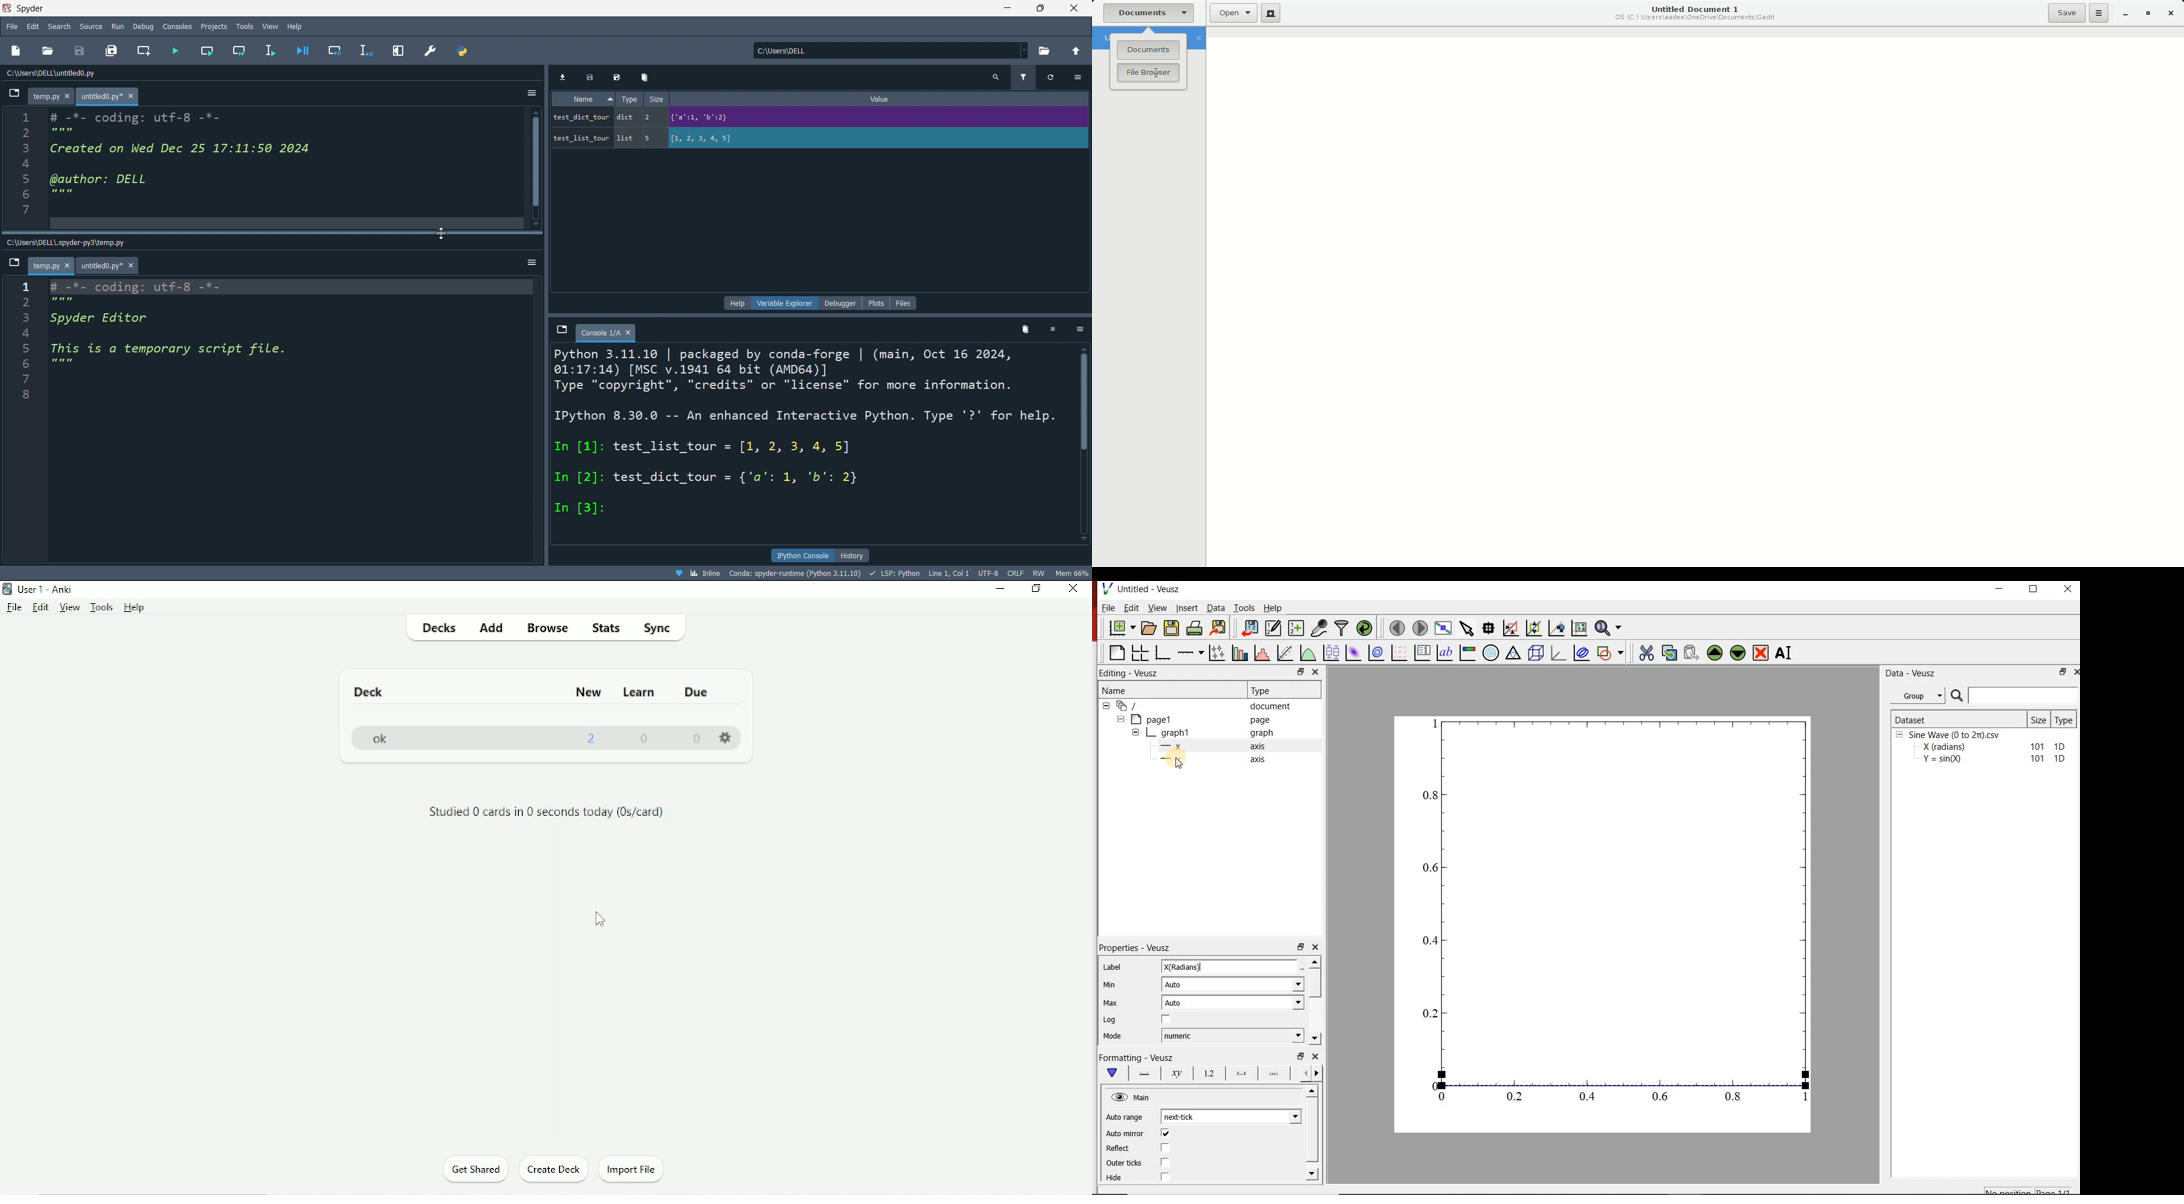 The height and width of the screenshot is (1204, 2184). I want to click on save all files, so click(112, 51).